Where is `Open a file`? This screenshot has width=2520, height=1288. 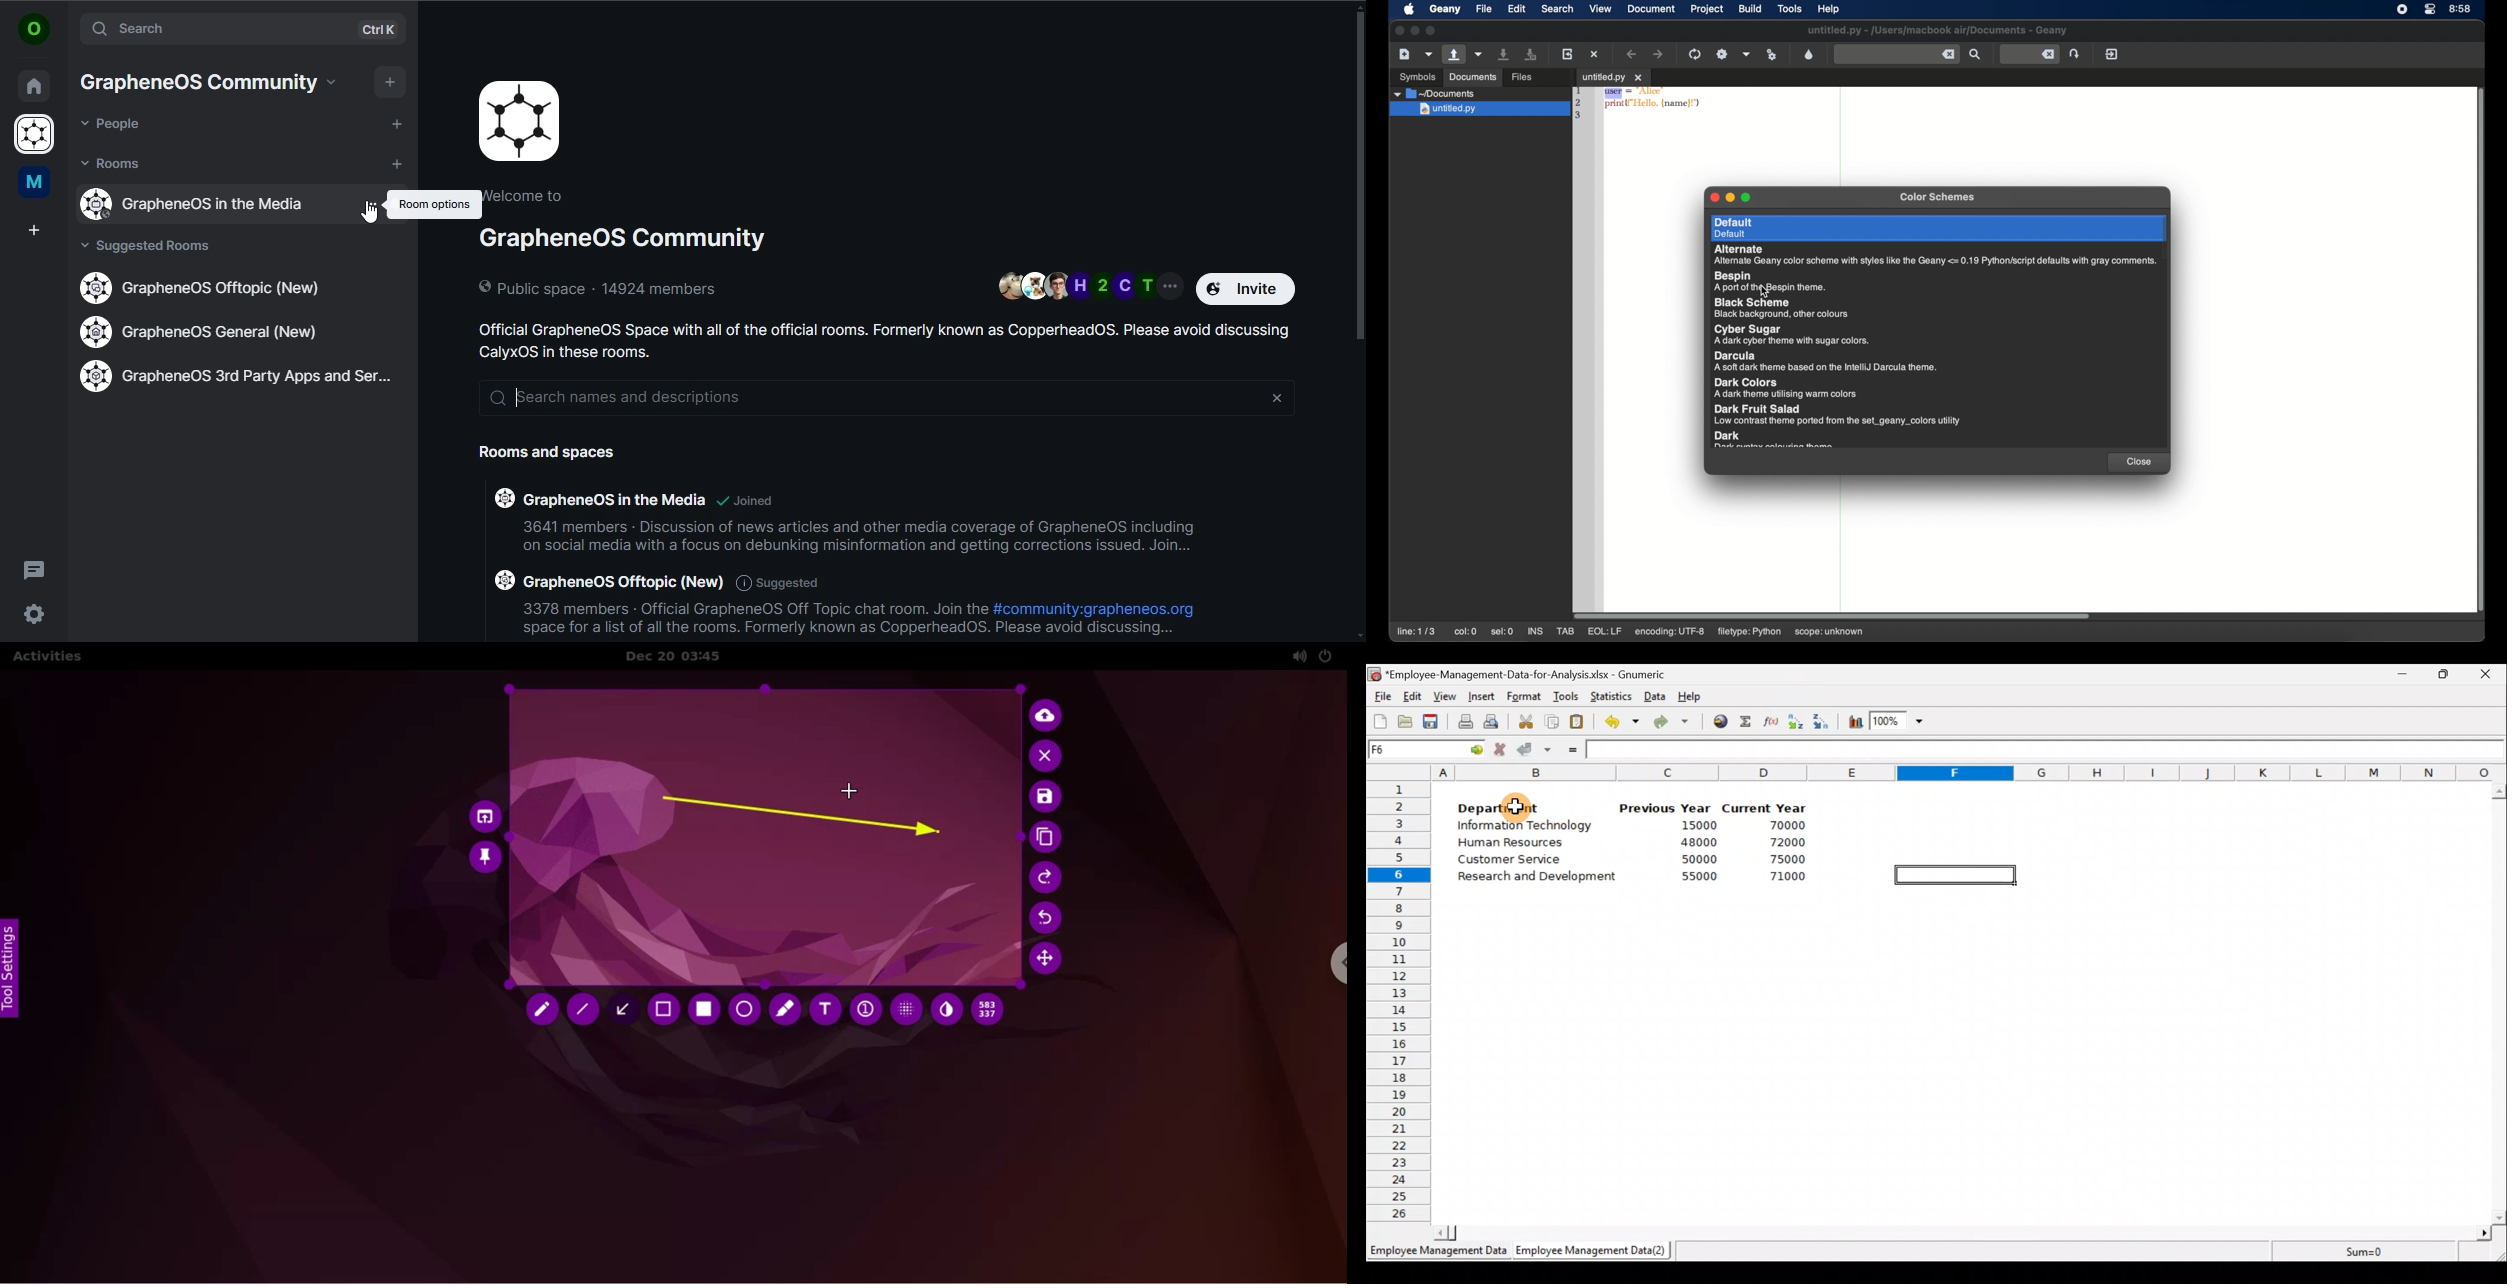
Open a file is located at coordinates (1408, 723).